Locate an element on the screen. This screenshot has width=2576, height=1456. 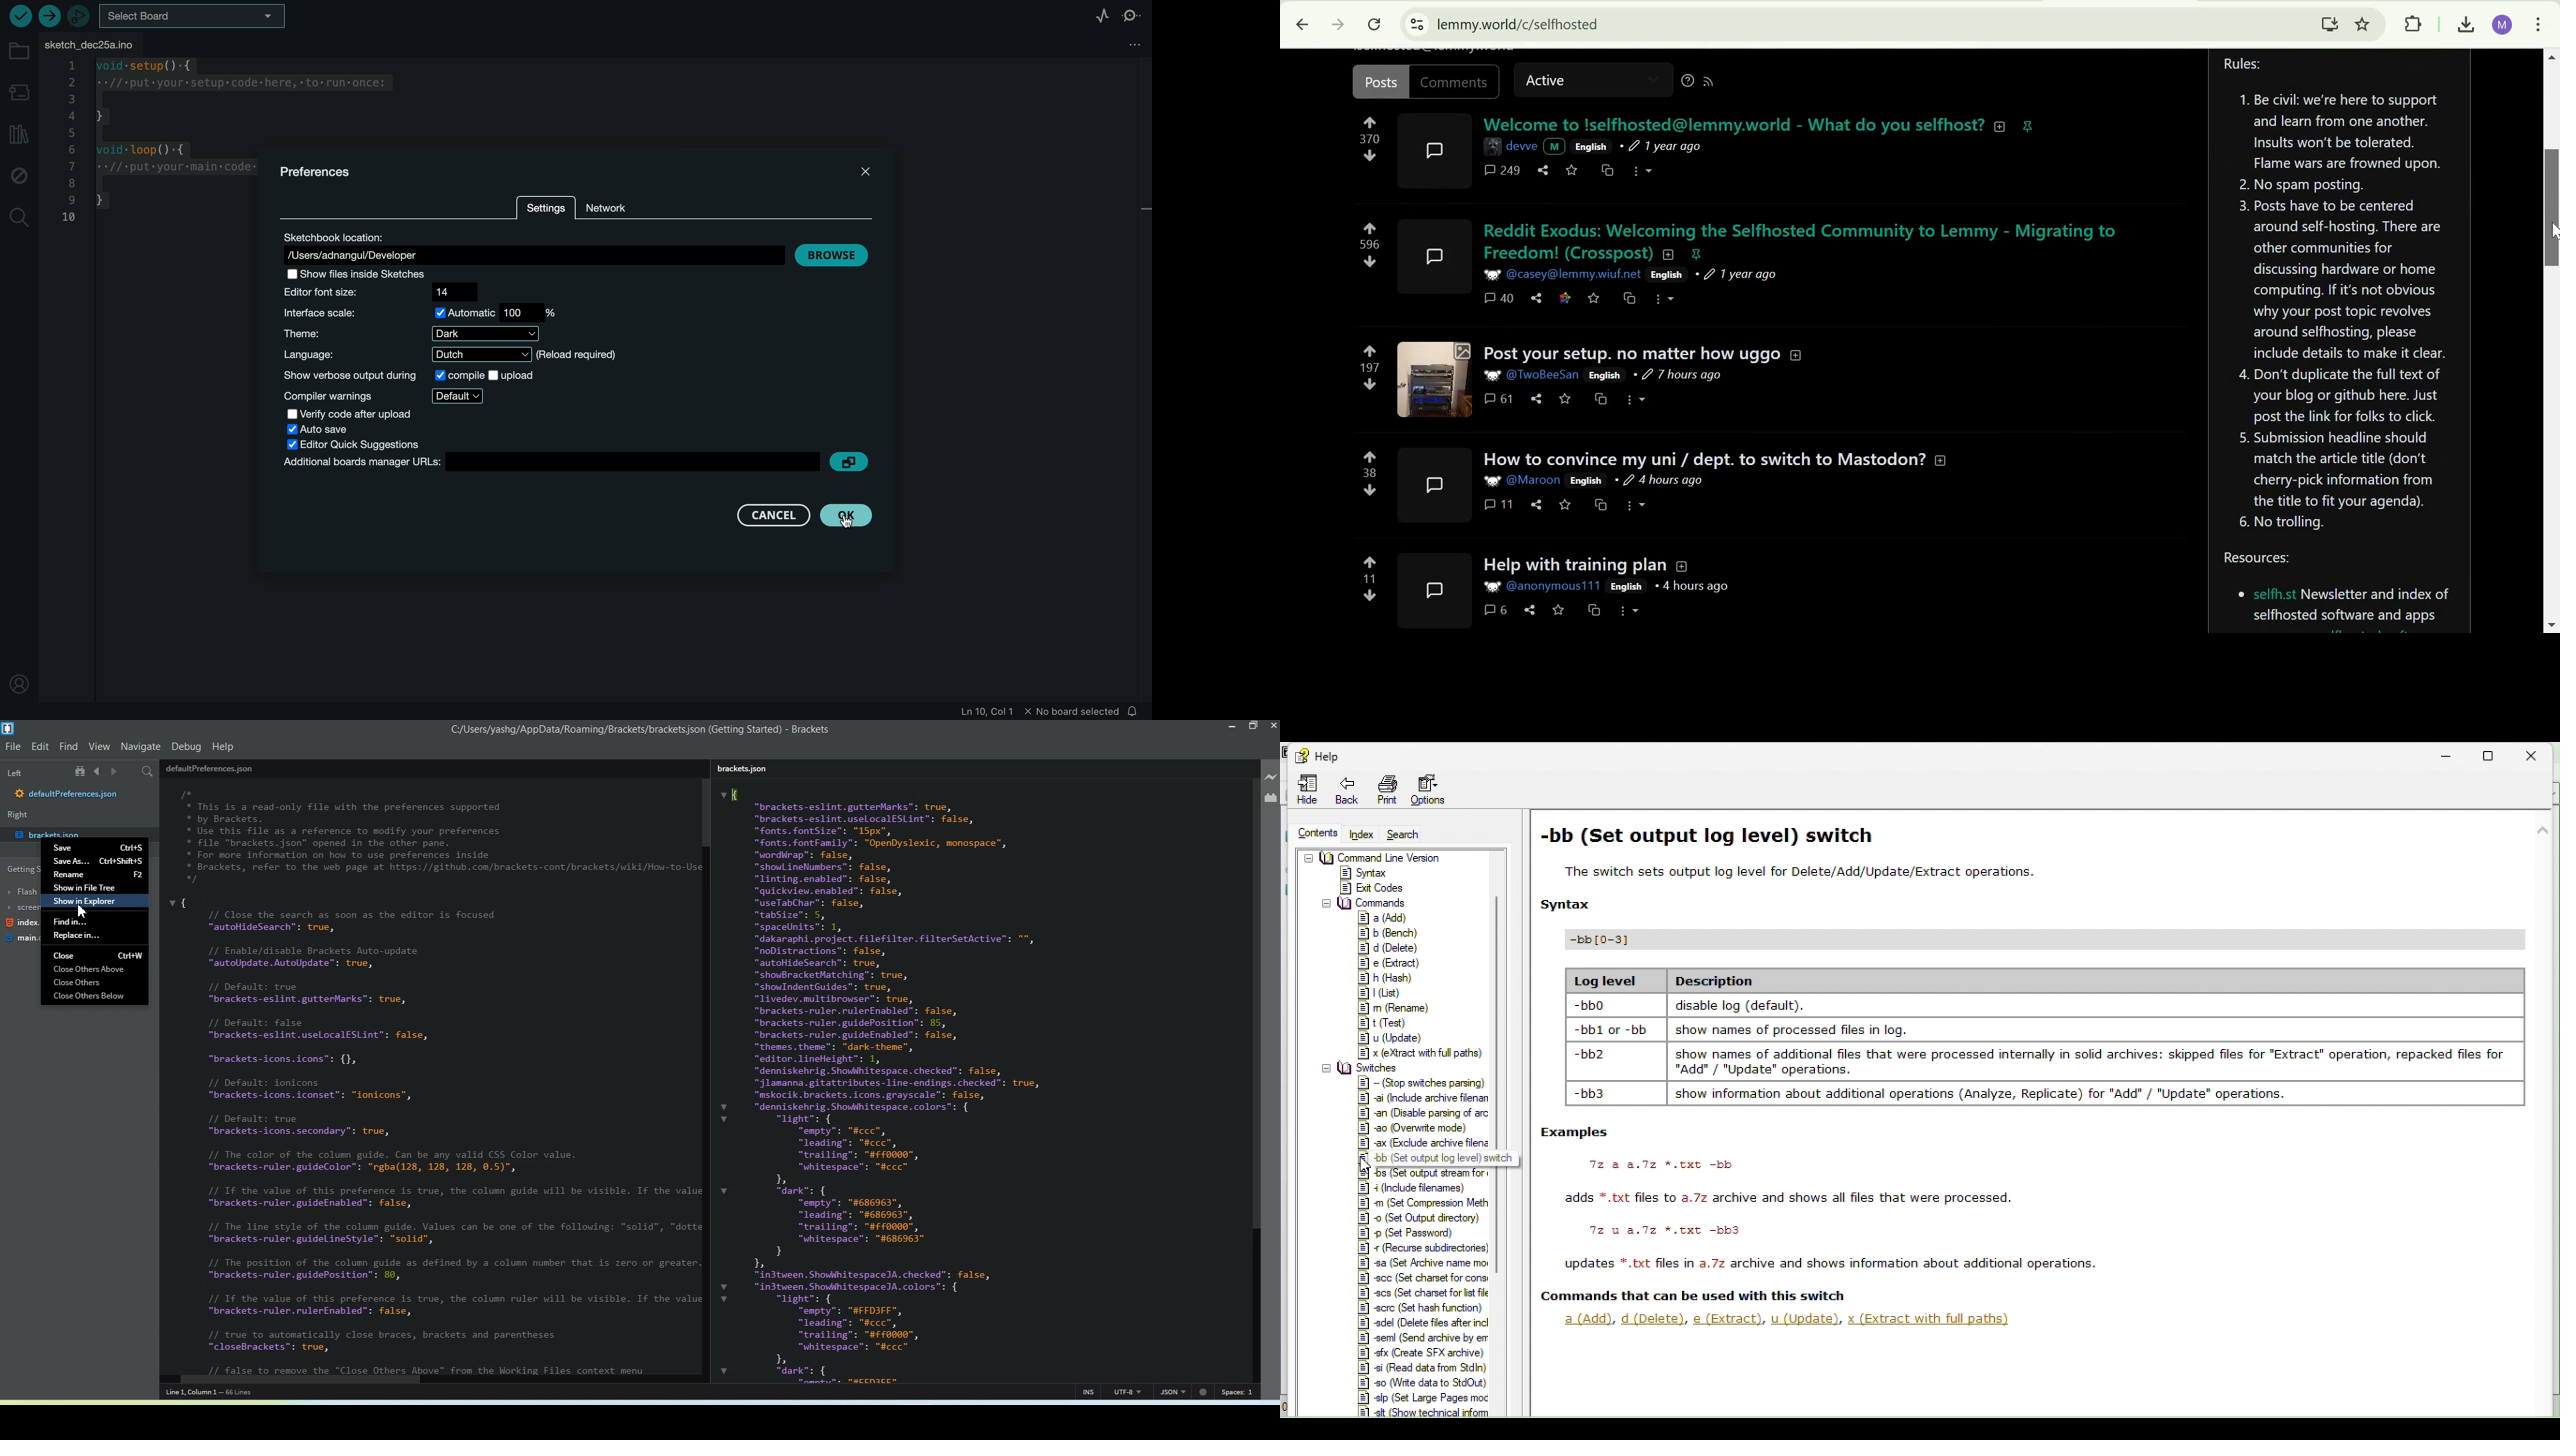
= UY Commands is located at coordinates (1365, 901).